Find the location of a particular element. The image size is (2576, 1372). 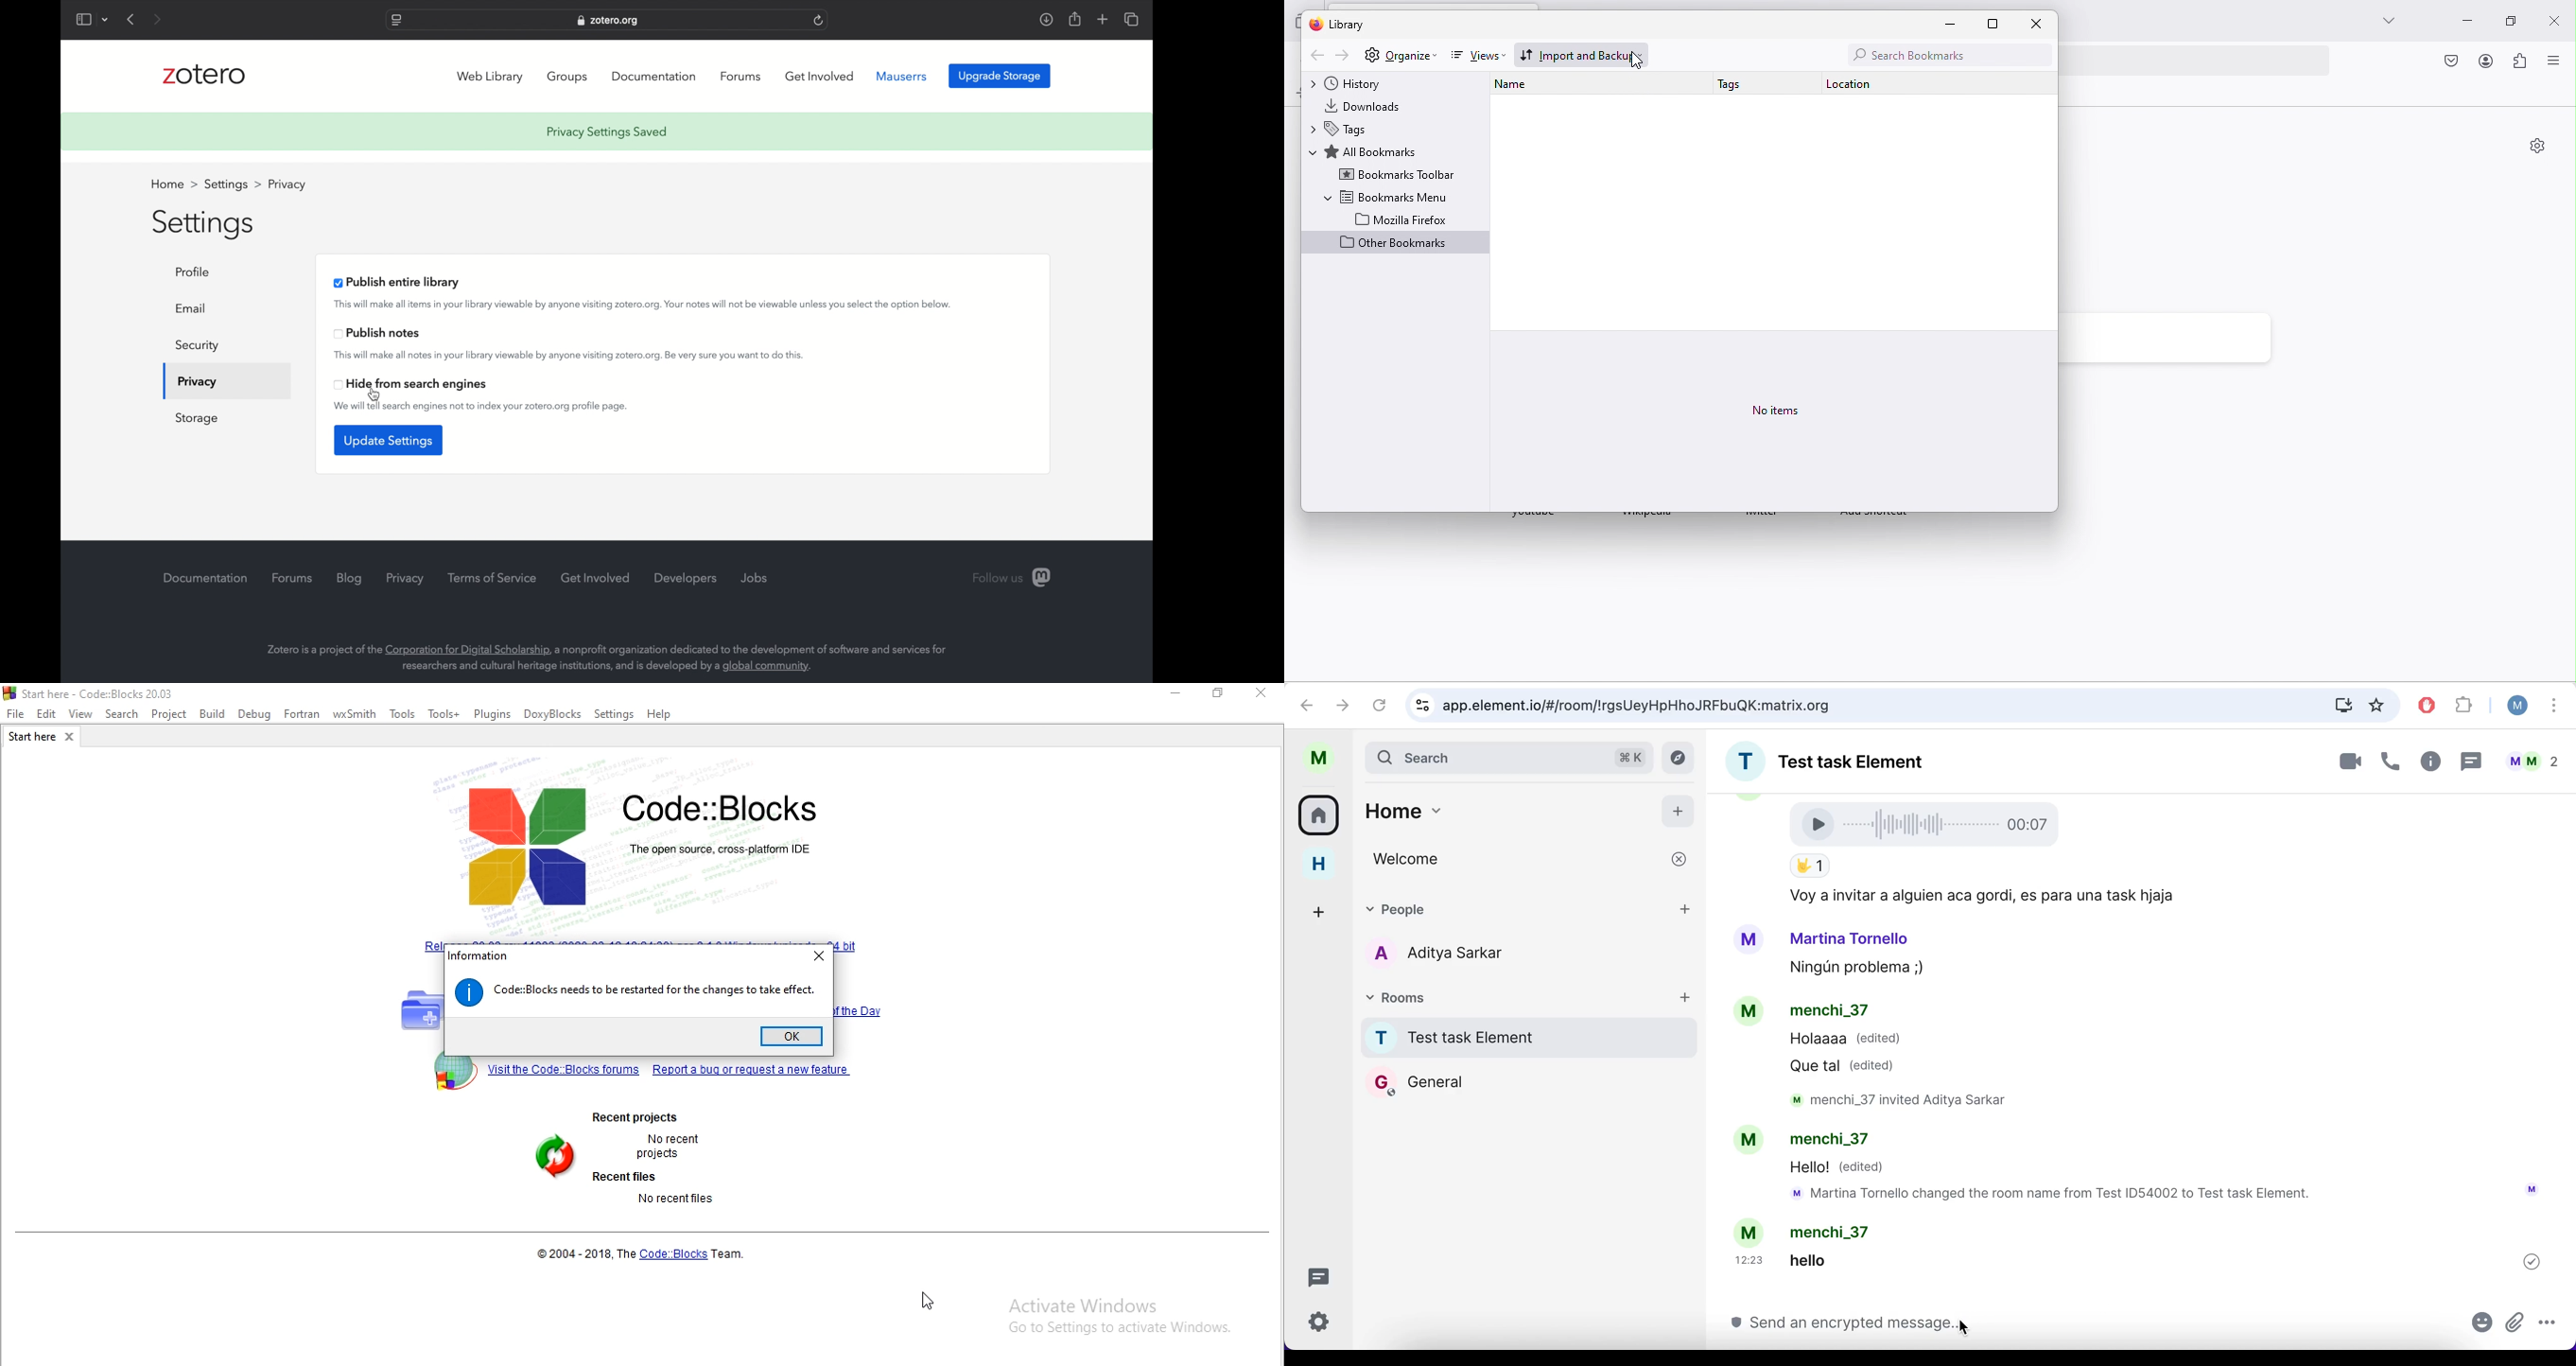

close is located at coordinates (817, 956).